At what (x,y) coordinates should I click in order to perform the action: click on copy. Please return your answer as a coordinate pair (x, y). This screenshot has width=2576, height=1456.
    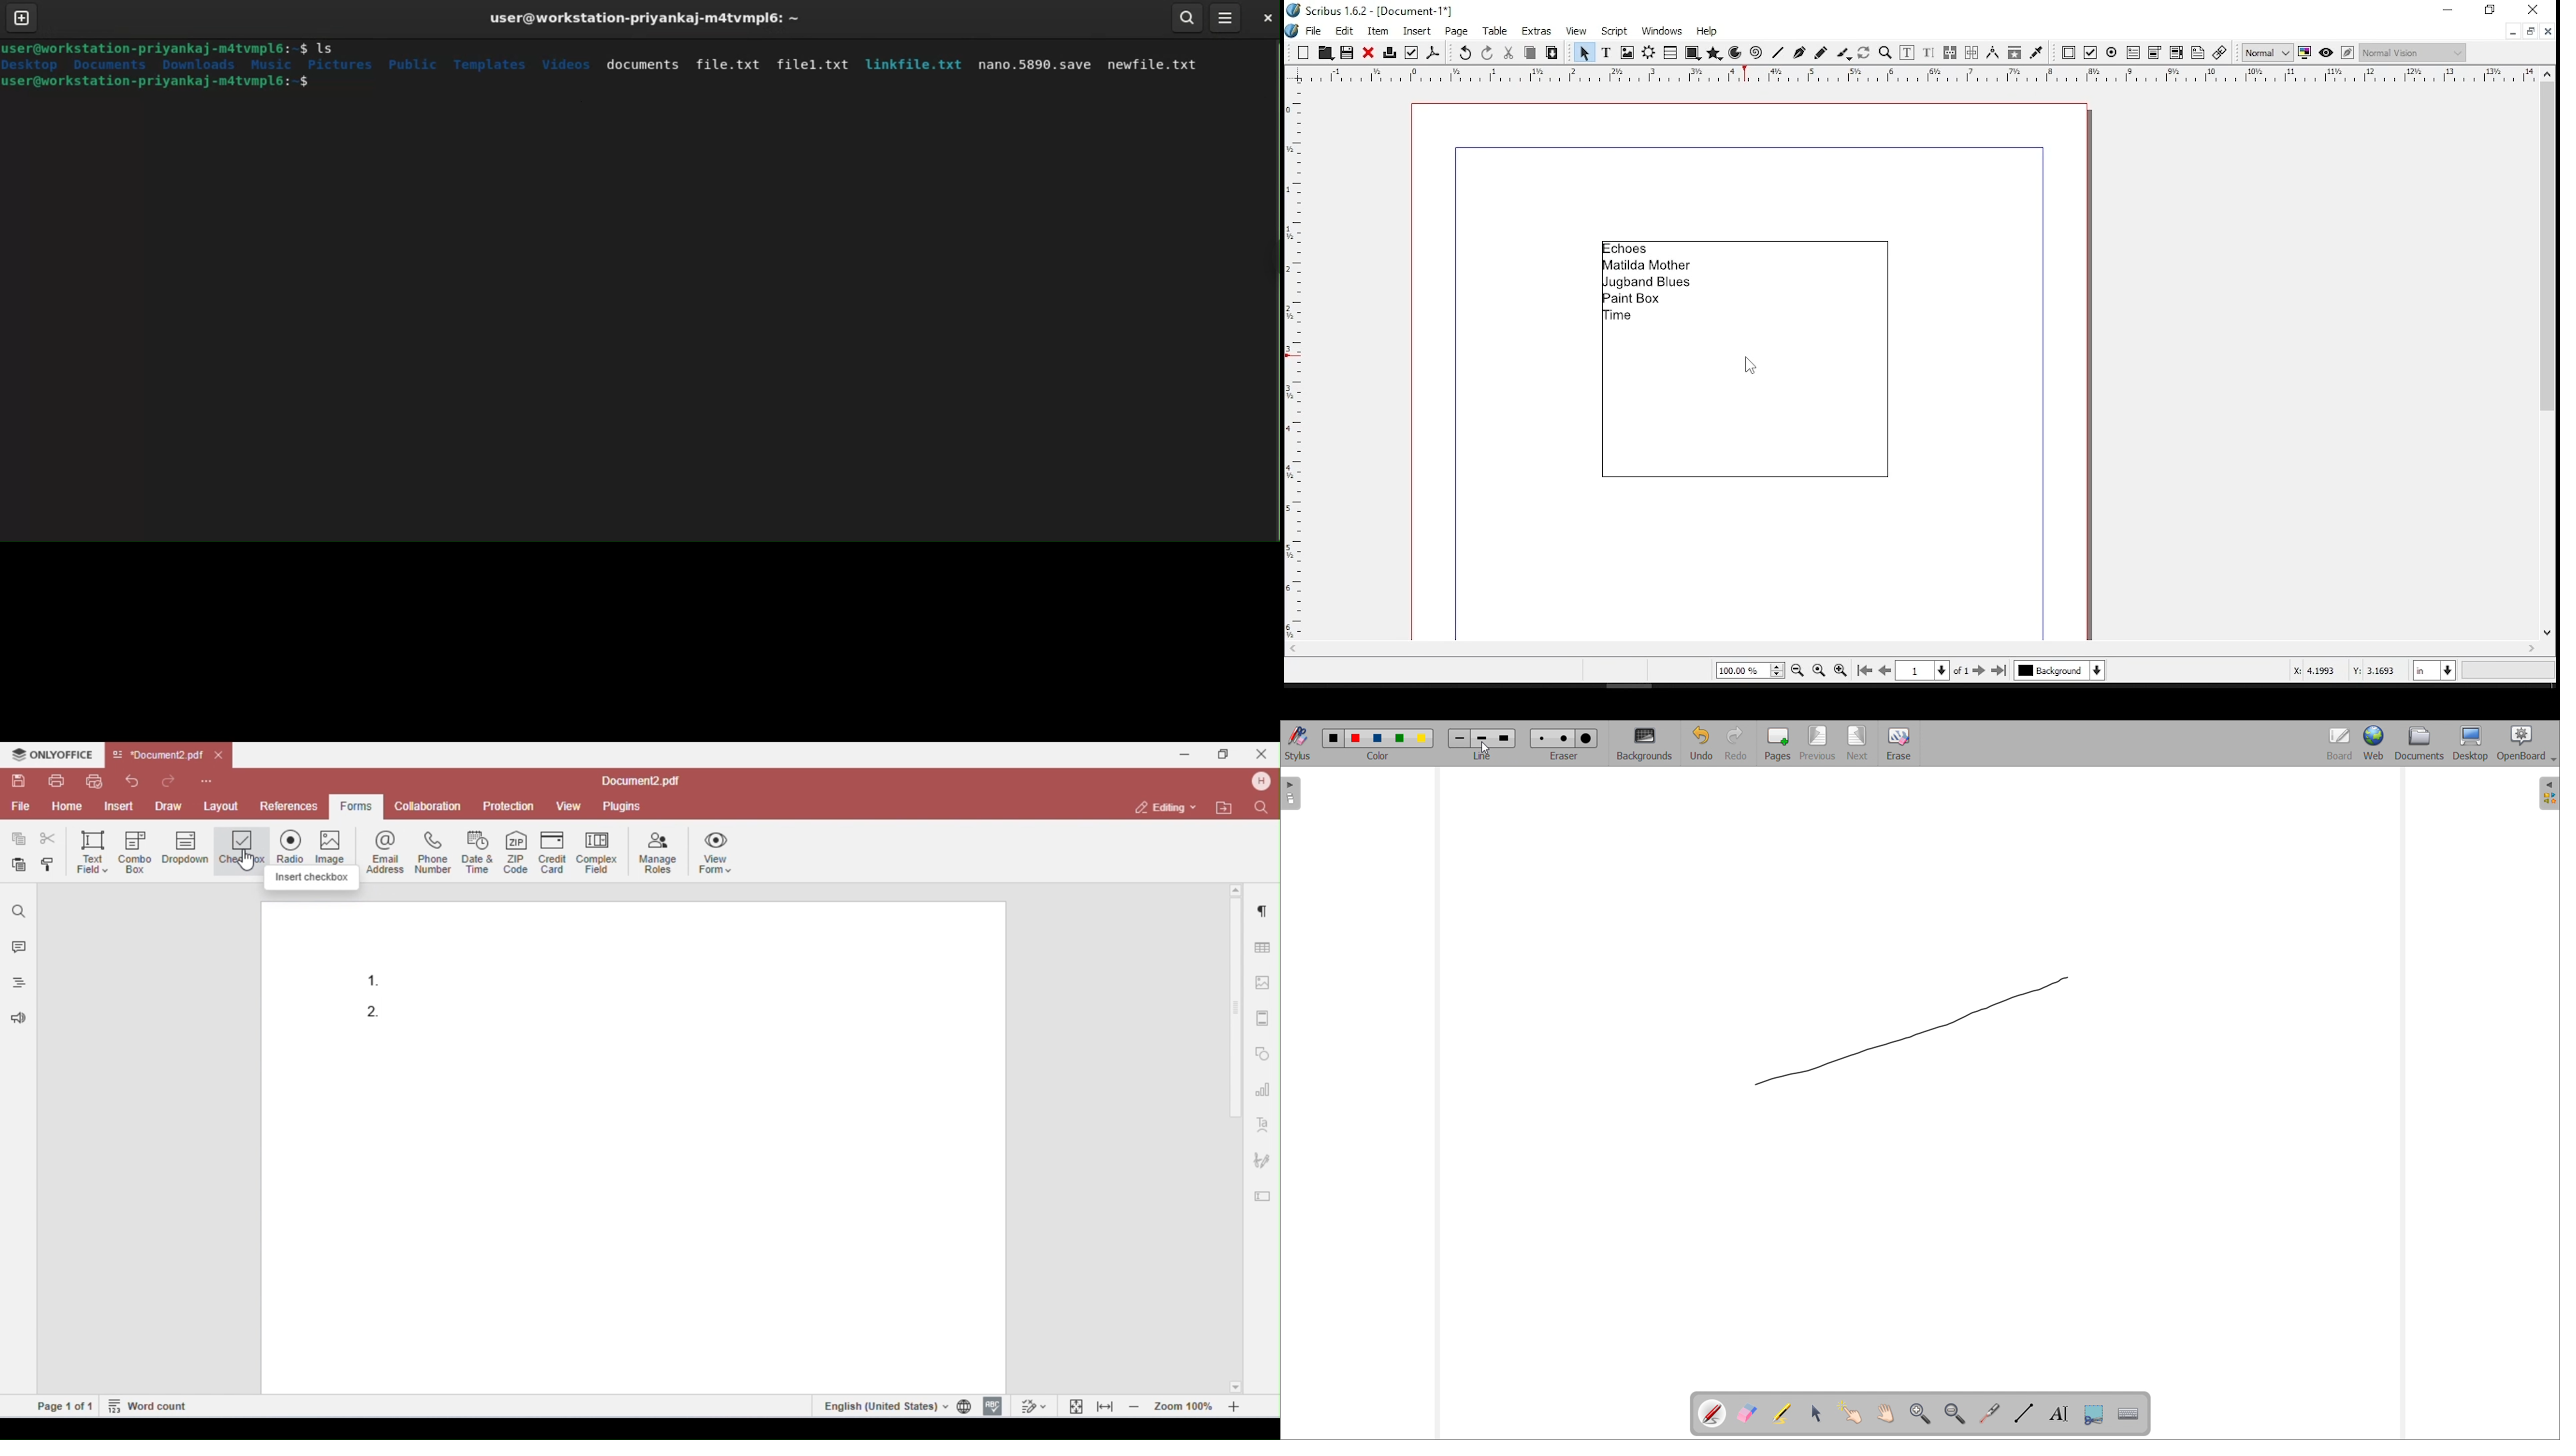
    Looking at the image, I should click on (1531, 52).